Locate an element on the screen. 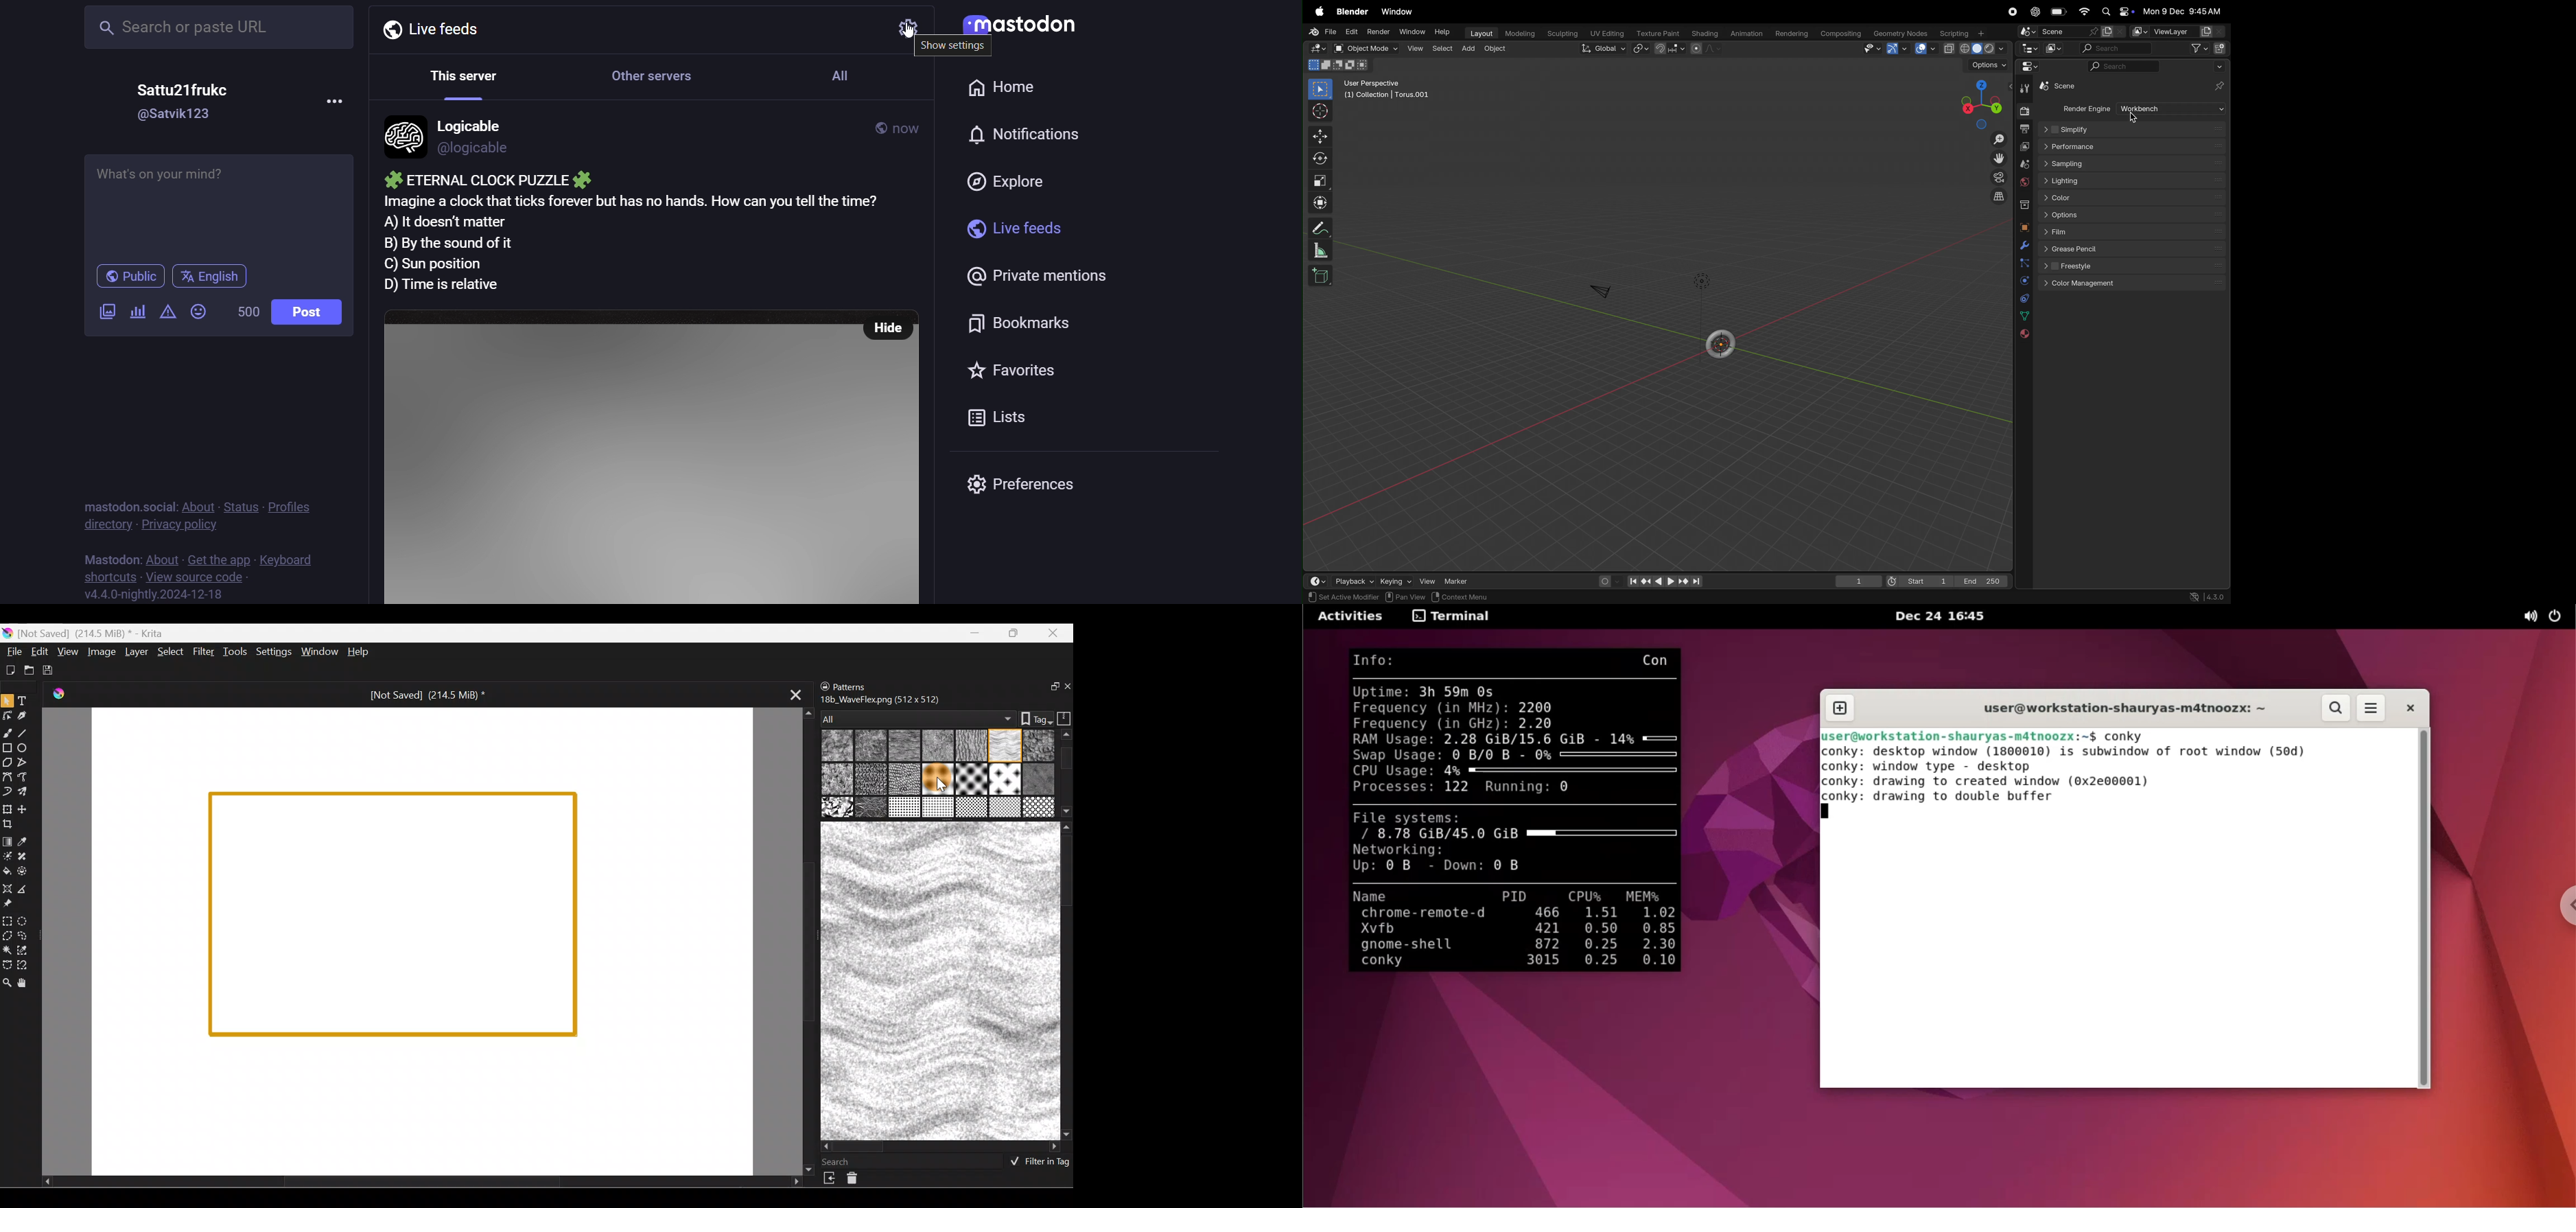  simplyfy is located at coordinates (2133, 130).